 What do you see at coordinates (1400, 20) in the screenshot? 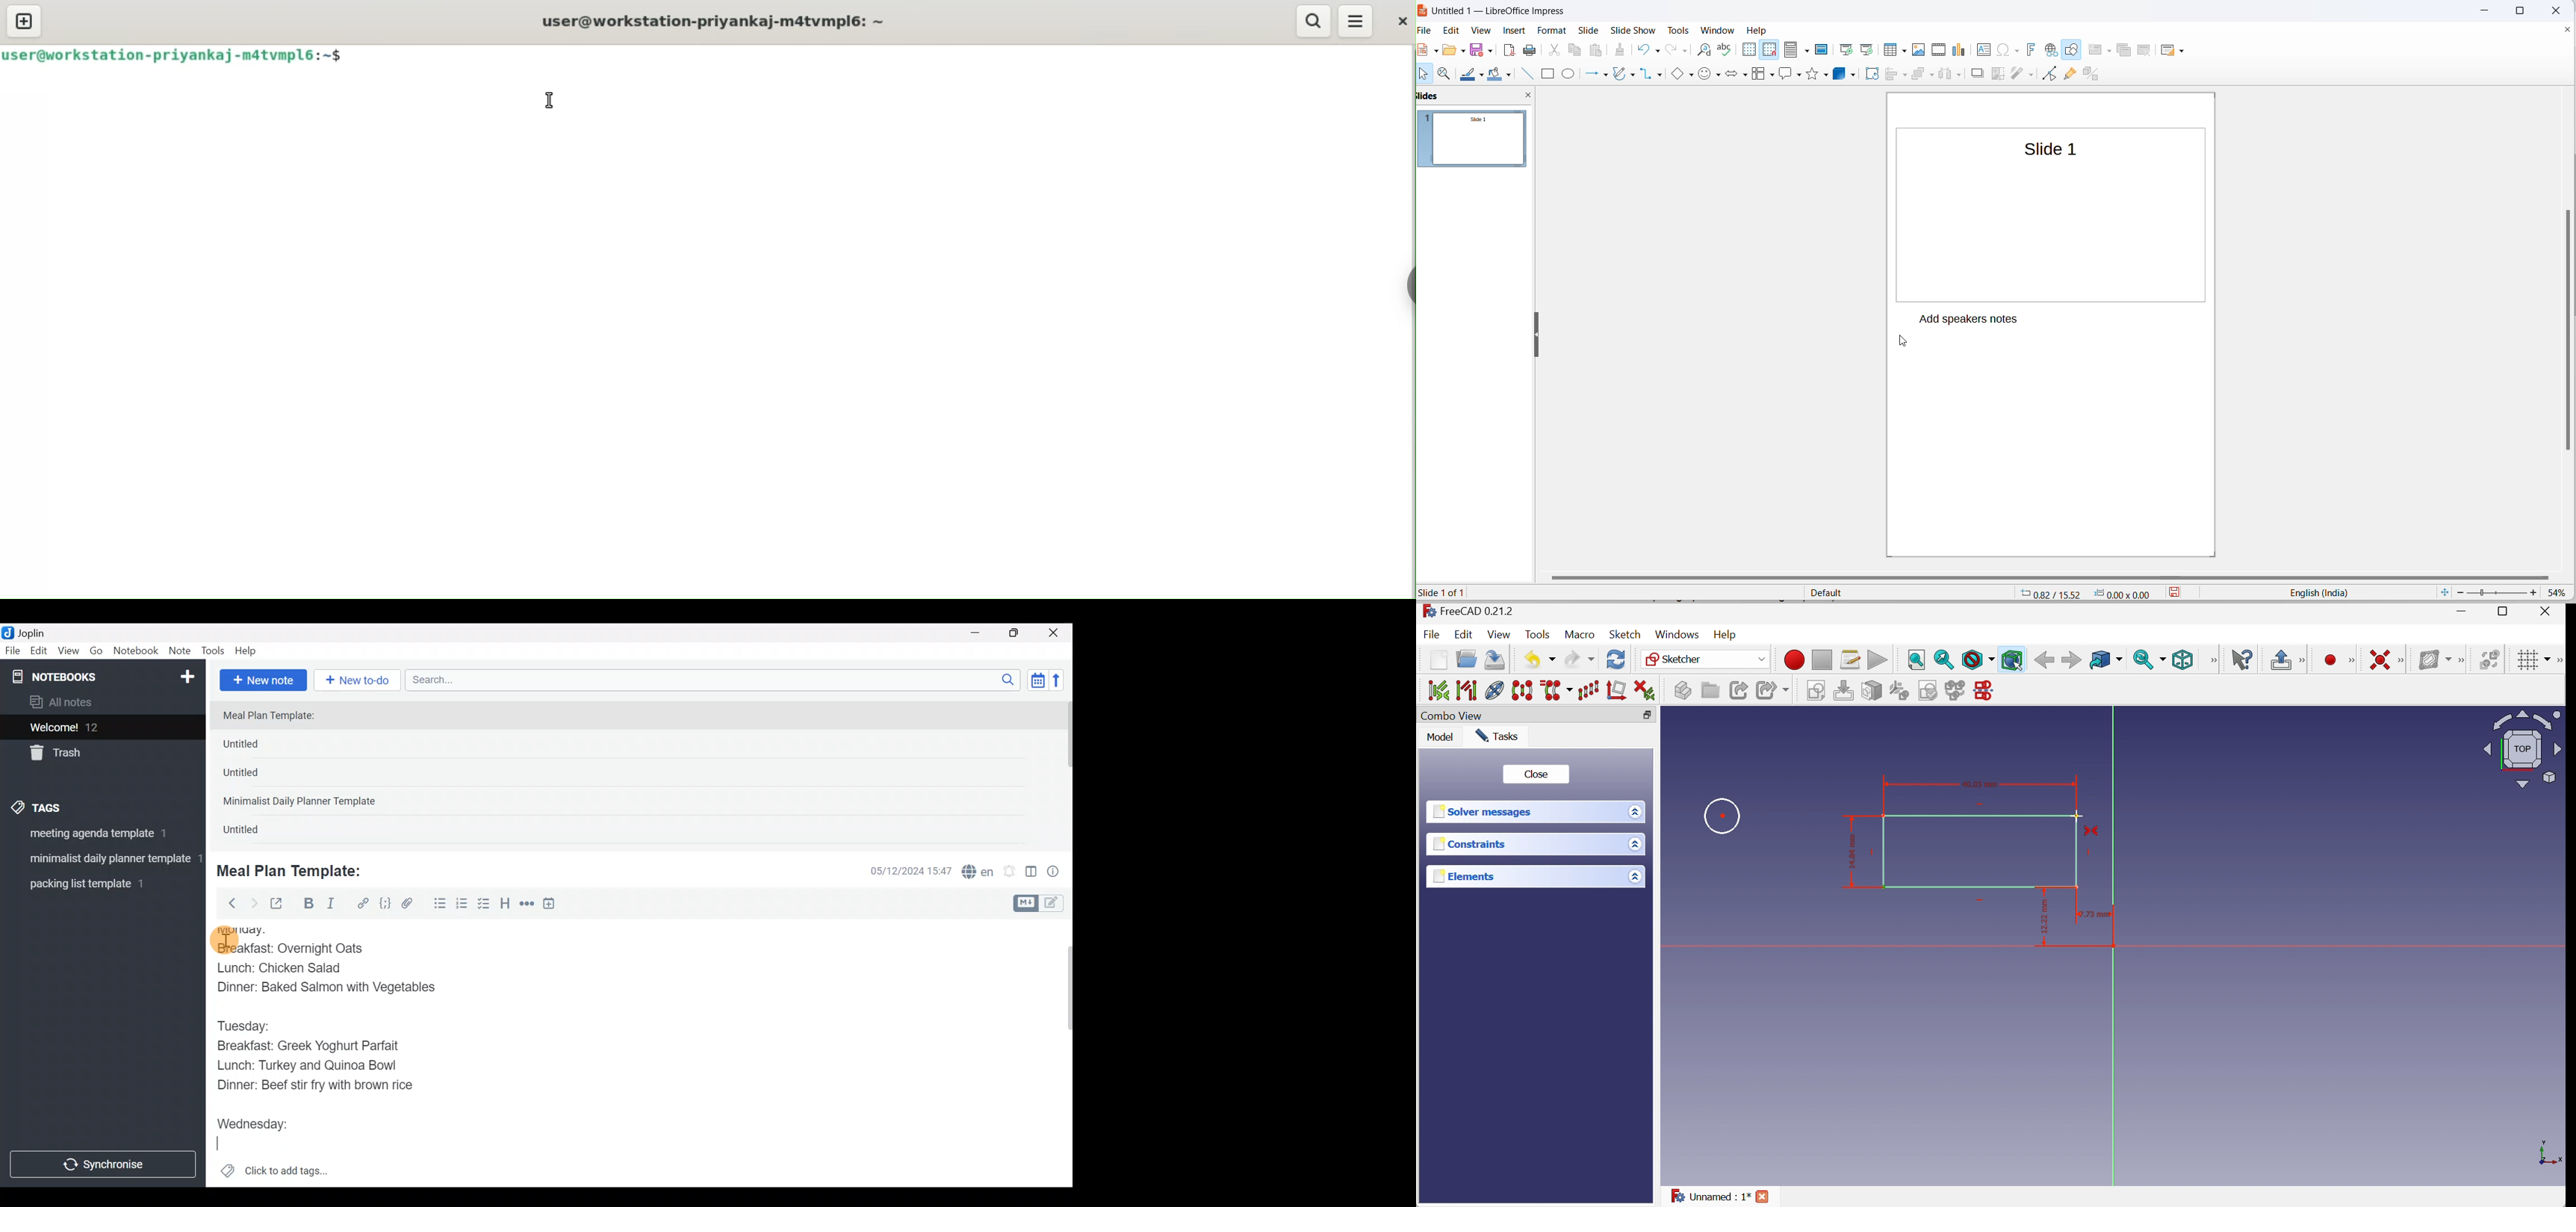
I see `close` at bounding box center [1400, 20].